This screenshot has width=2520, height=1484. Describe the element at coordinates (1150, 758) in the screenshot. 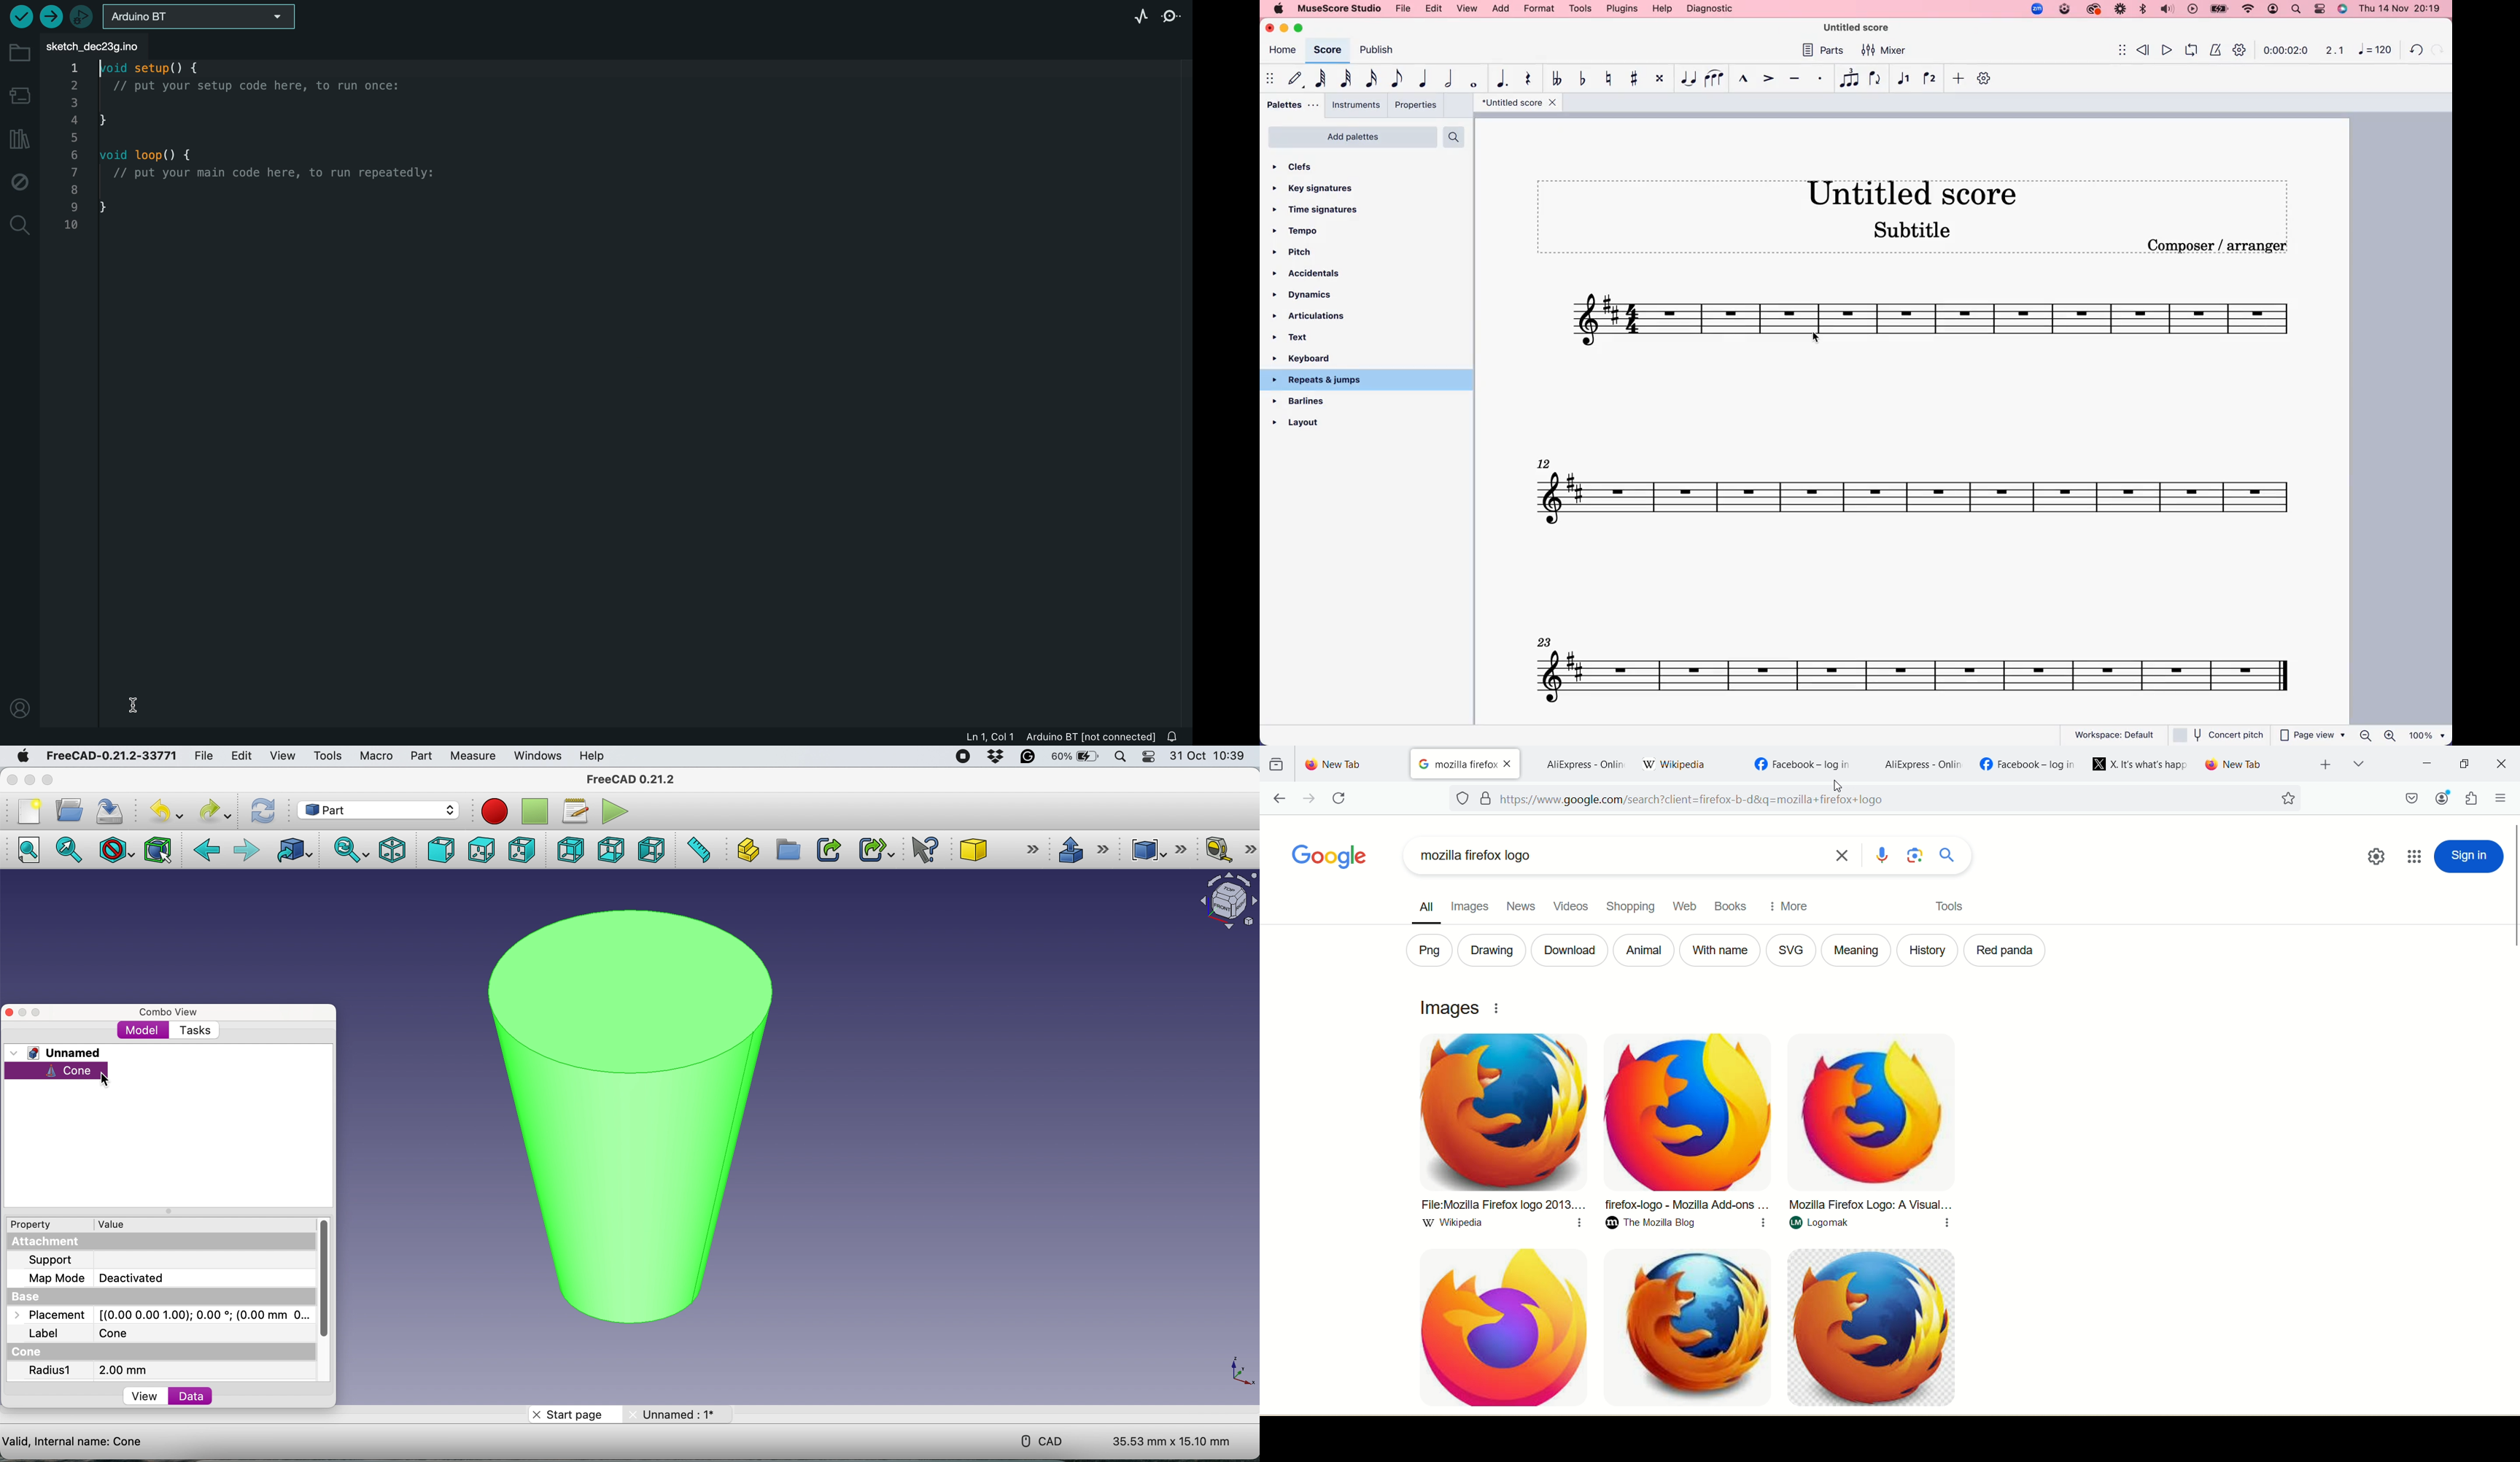

I see `control center` at that location.